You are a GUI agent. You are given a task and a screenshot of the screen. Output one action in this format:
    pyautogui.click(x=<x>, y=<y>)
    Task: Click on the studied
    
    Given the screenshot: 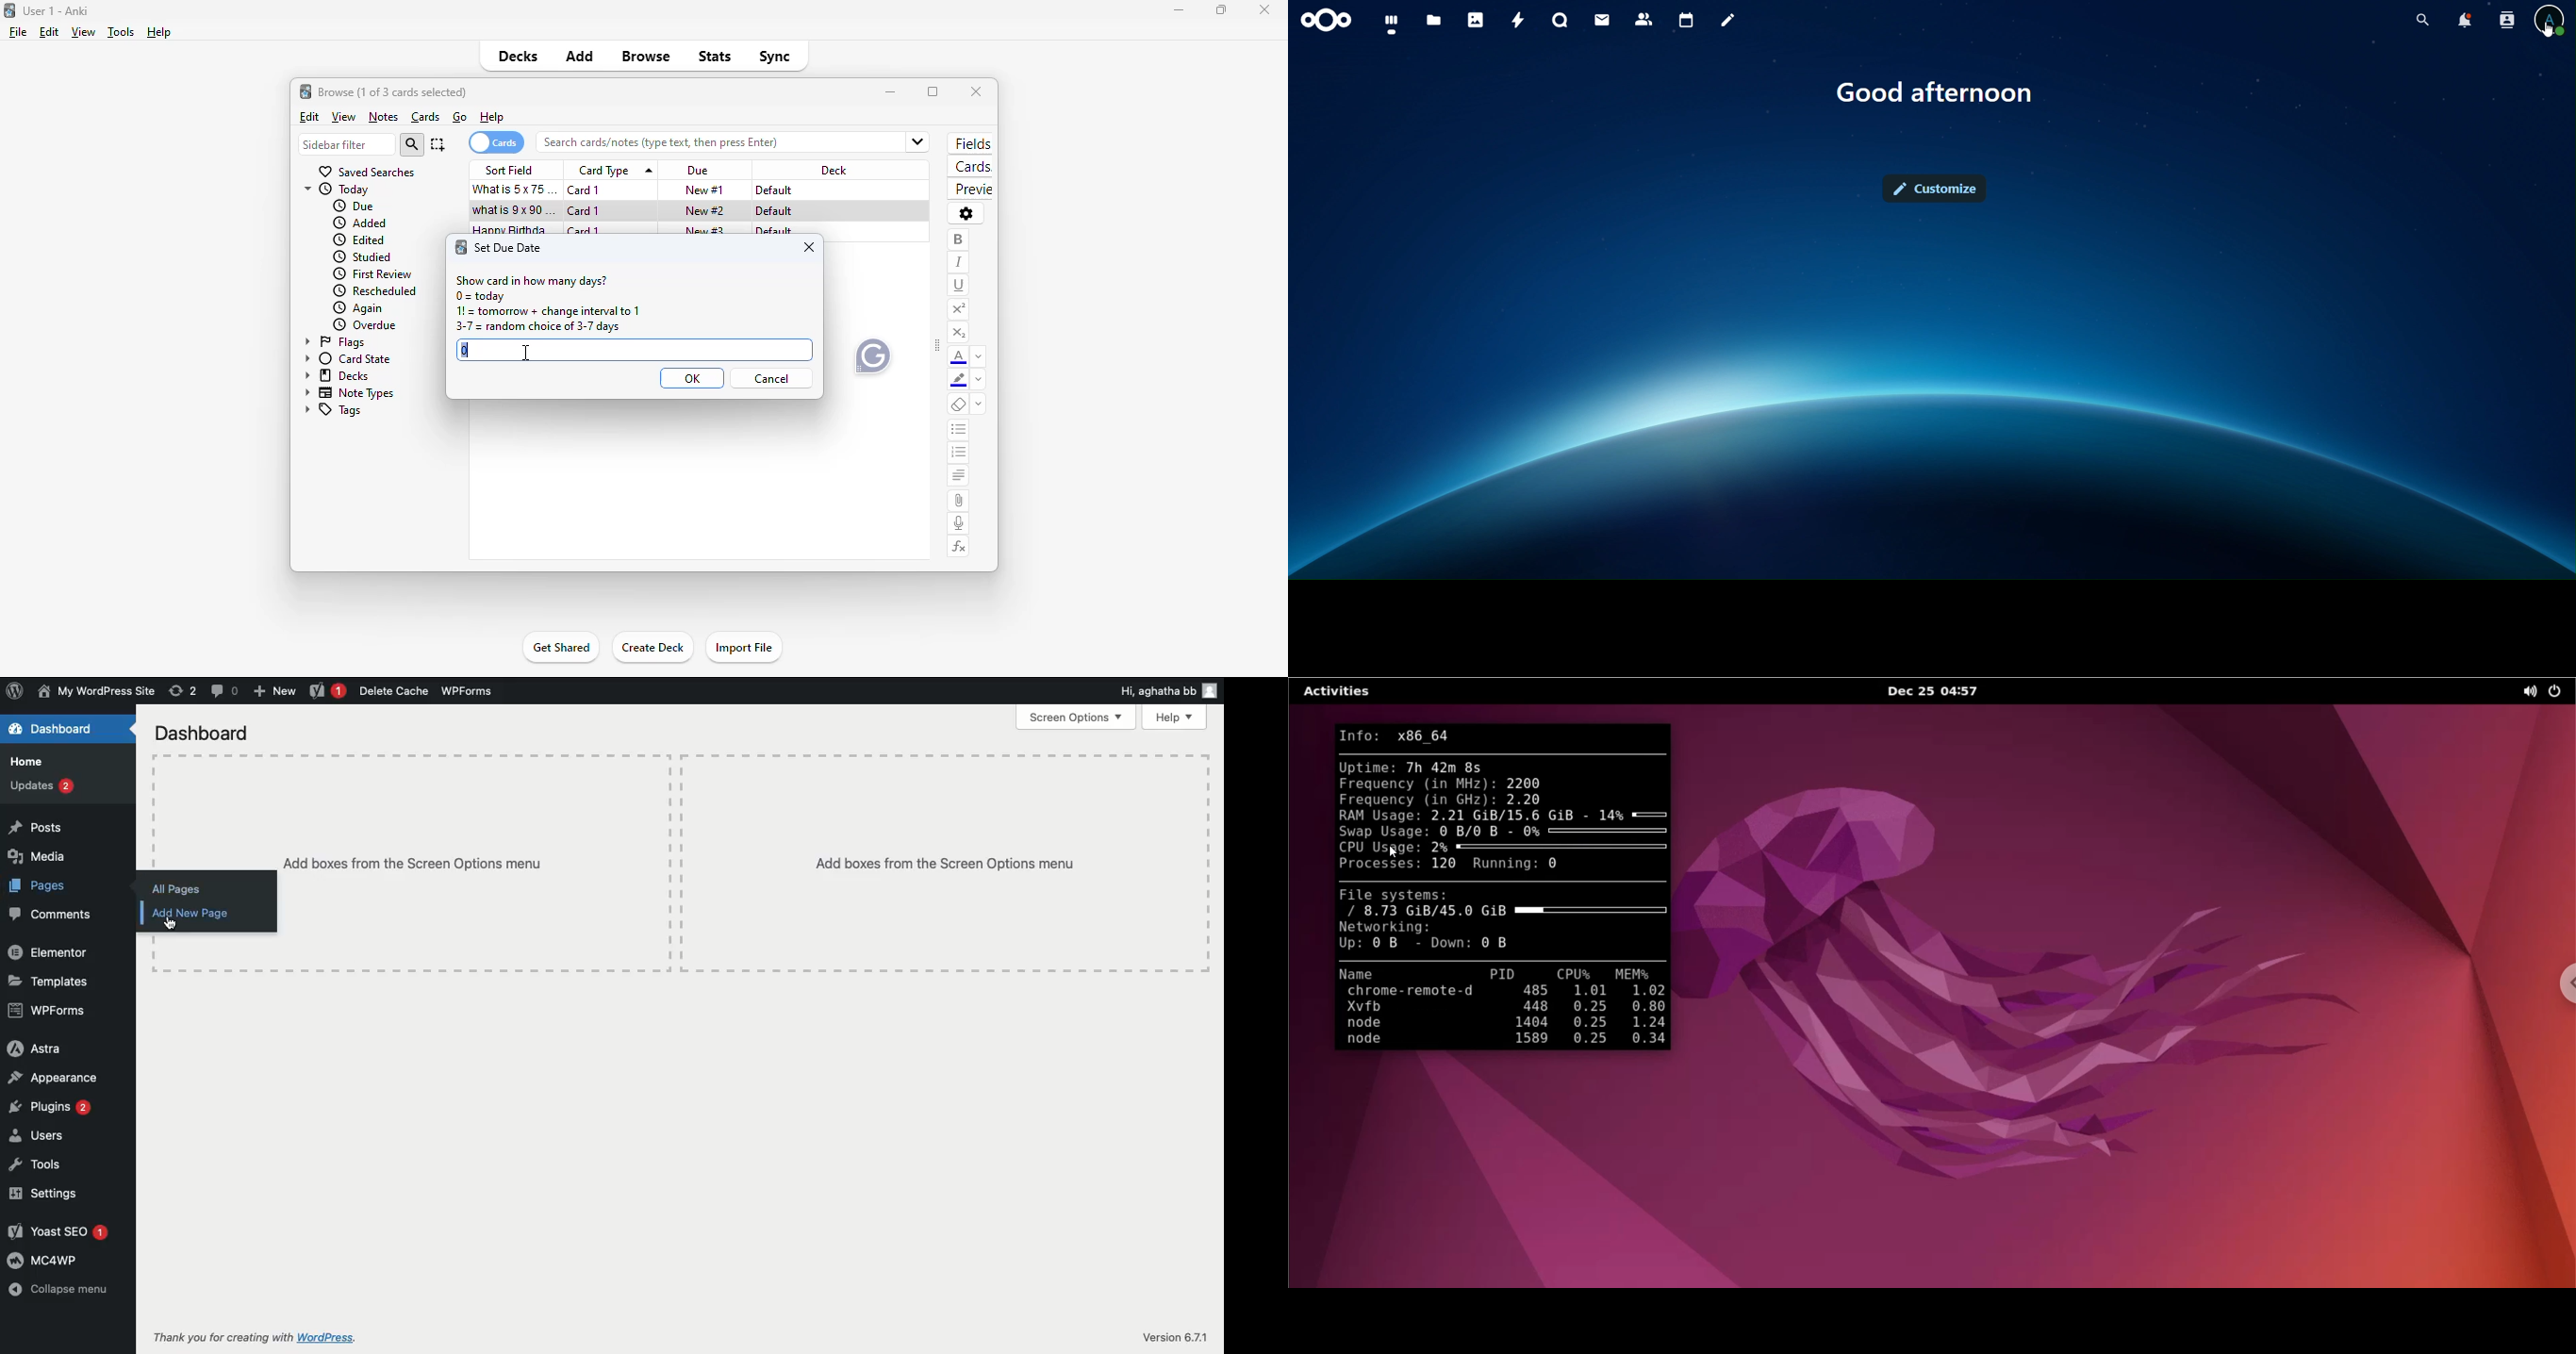 What is the action you would take?
    pyautogui.click(x=360, y=256)
    